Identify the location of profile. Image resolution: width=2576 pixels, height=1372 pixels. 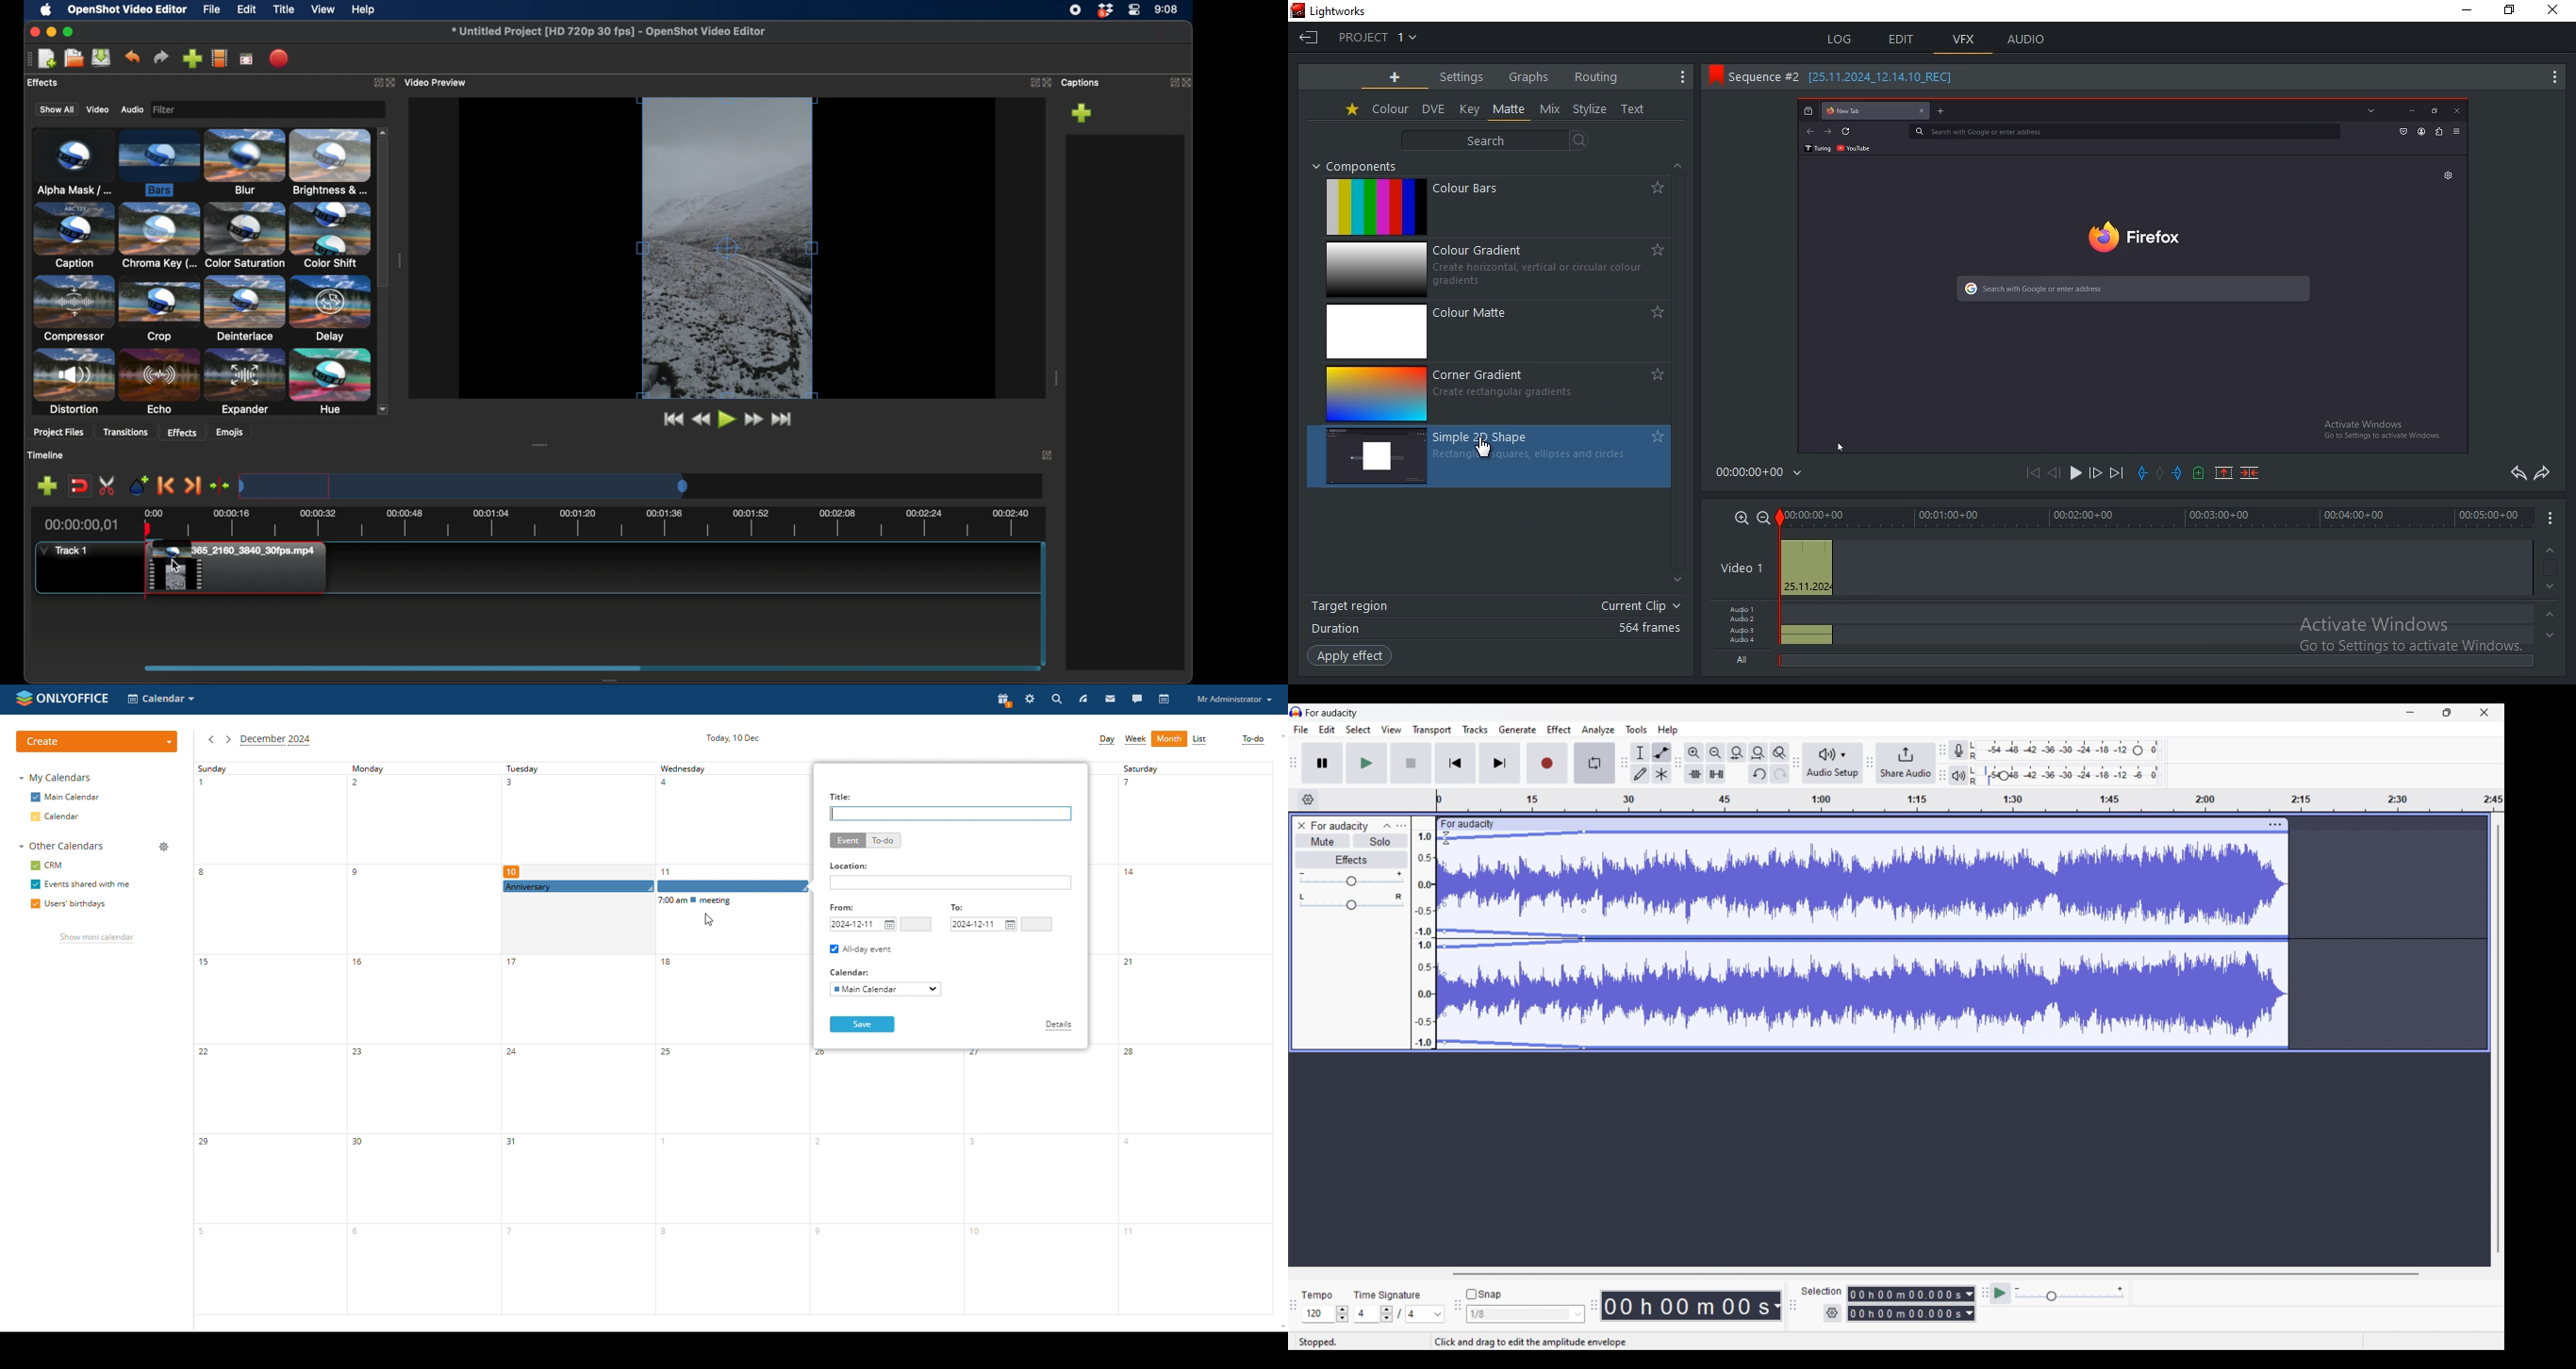
(1236, 699).